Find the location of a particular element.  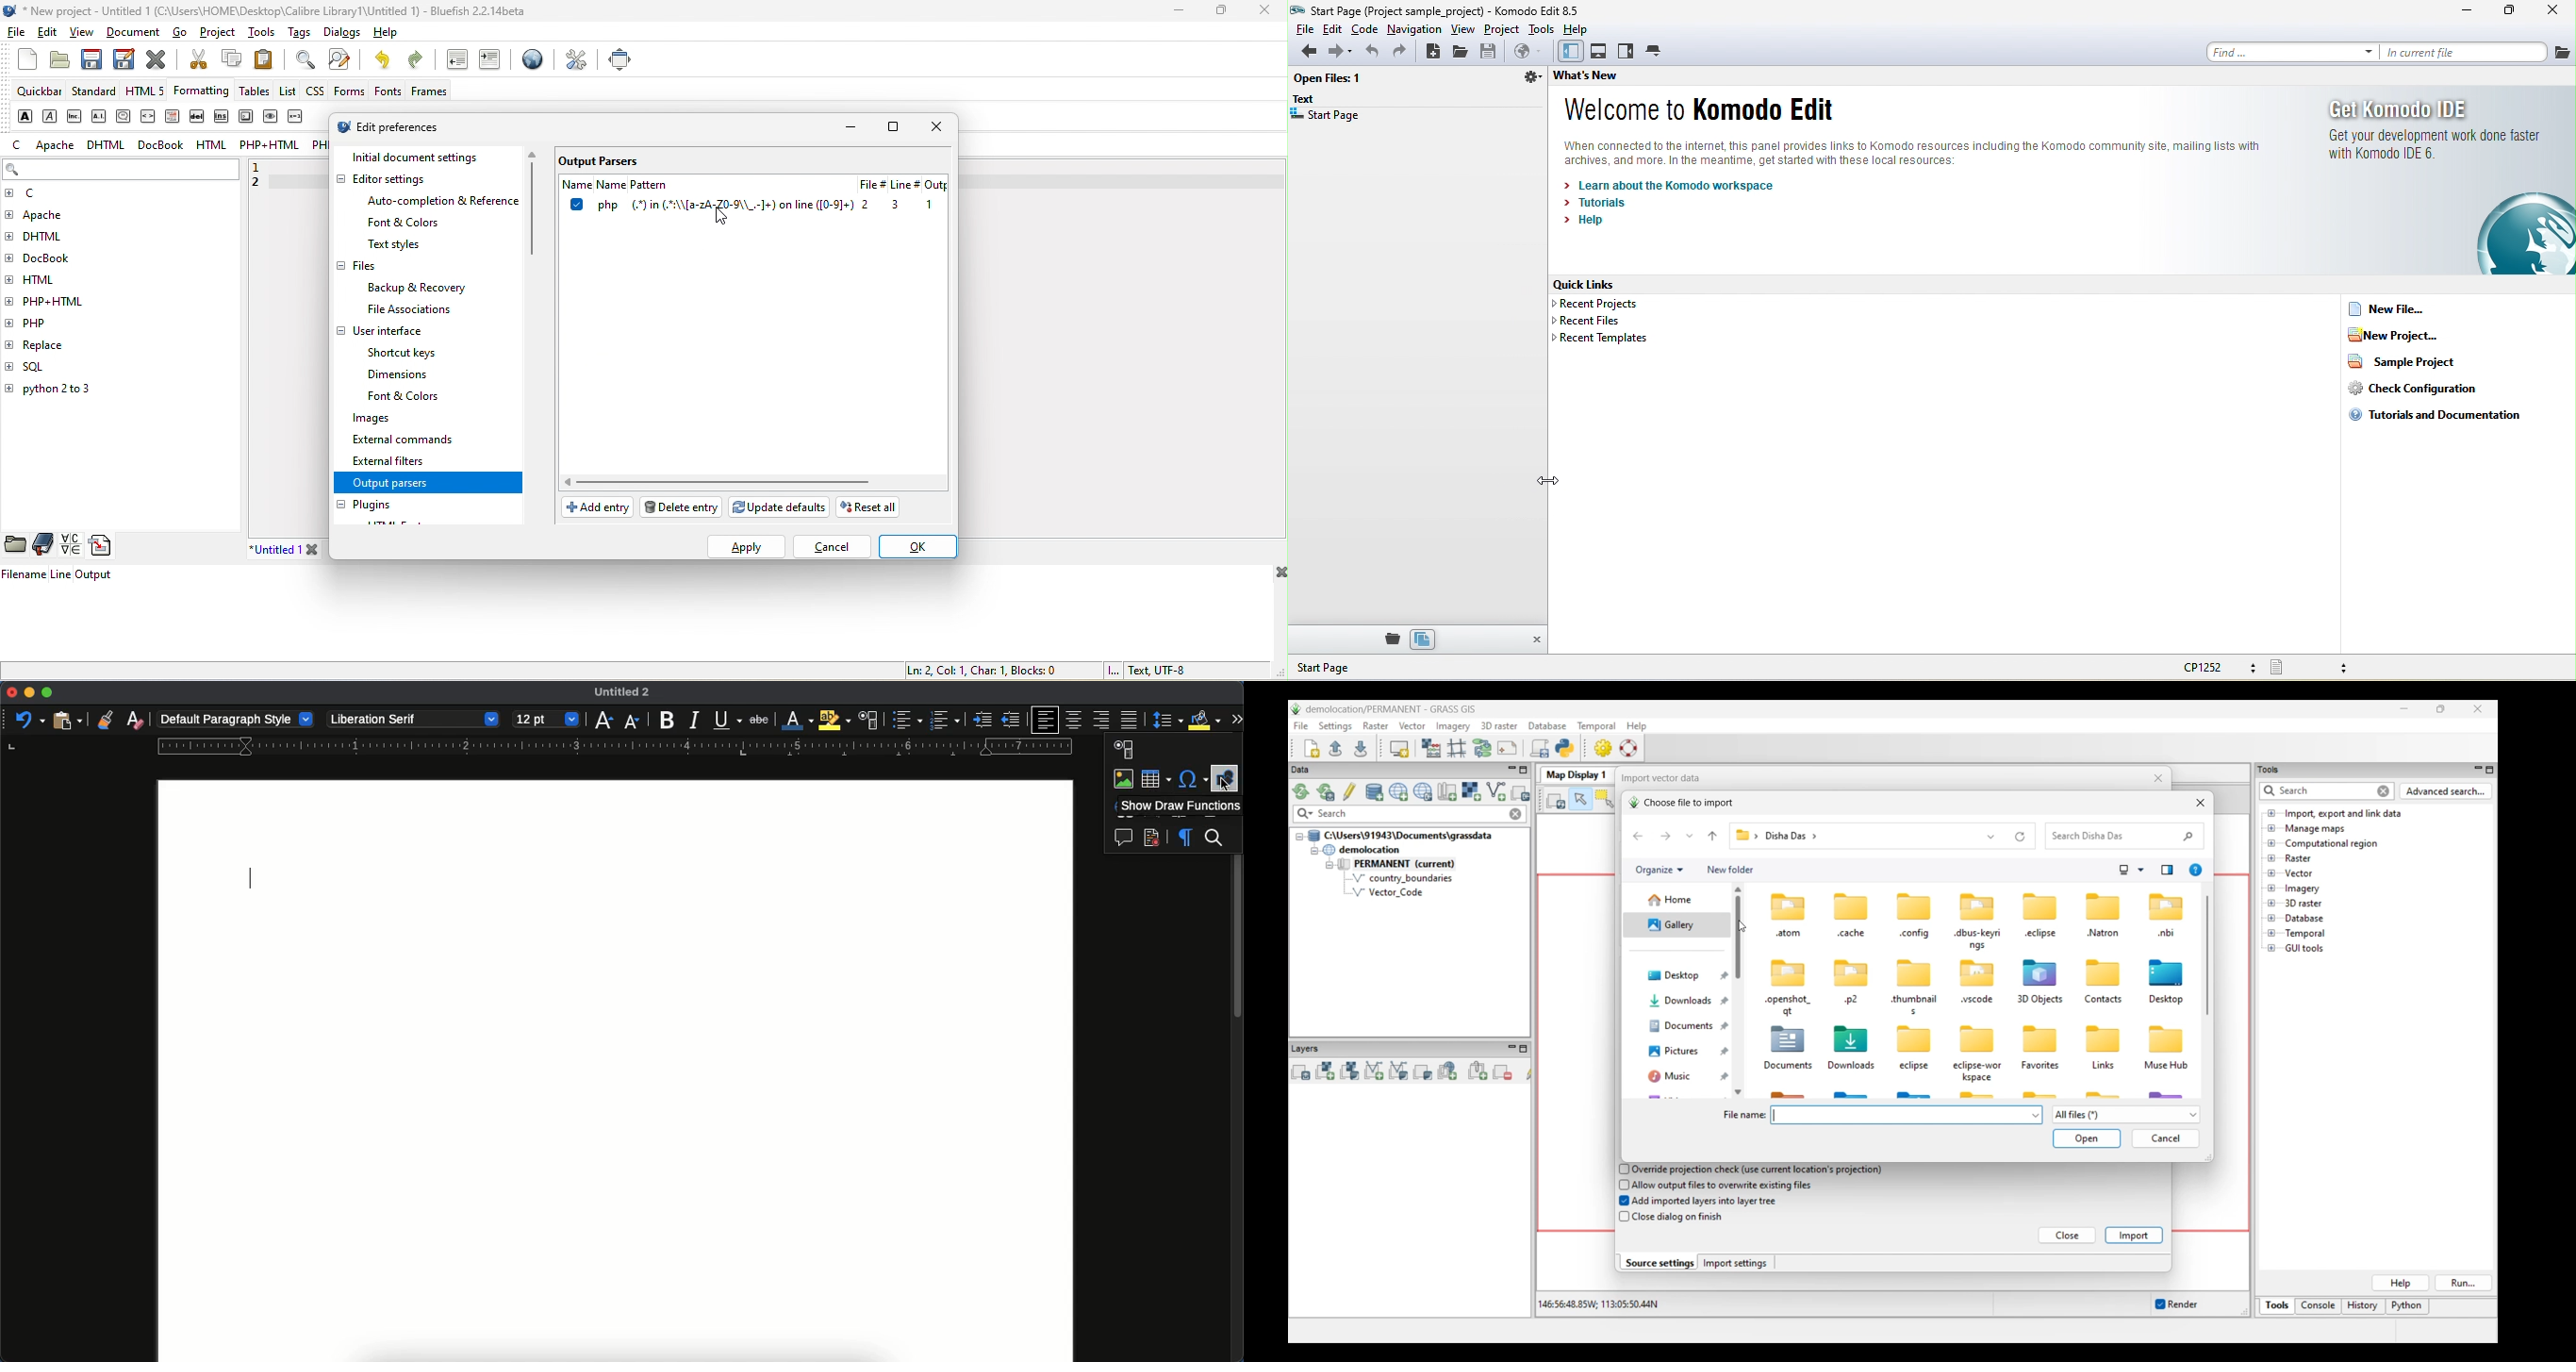

add entry is located at coordinates (596, 509).